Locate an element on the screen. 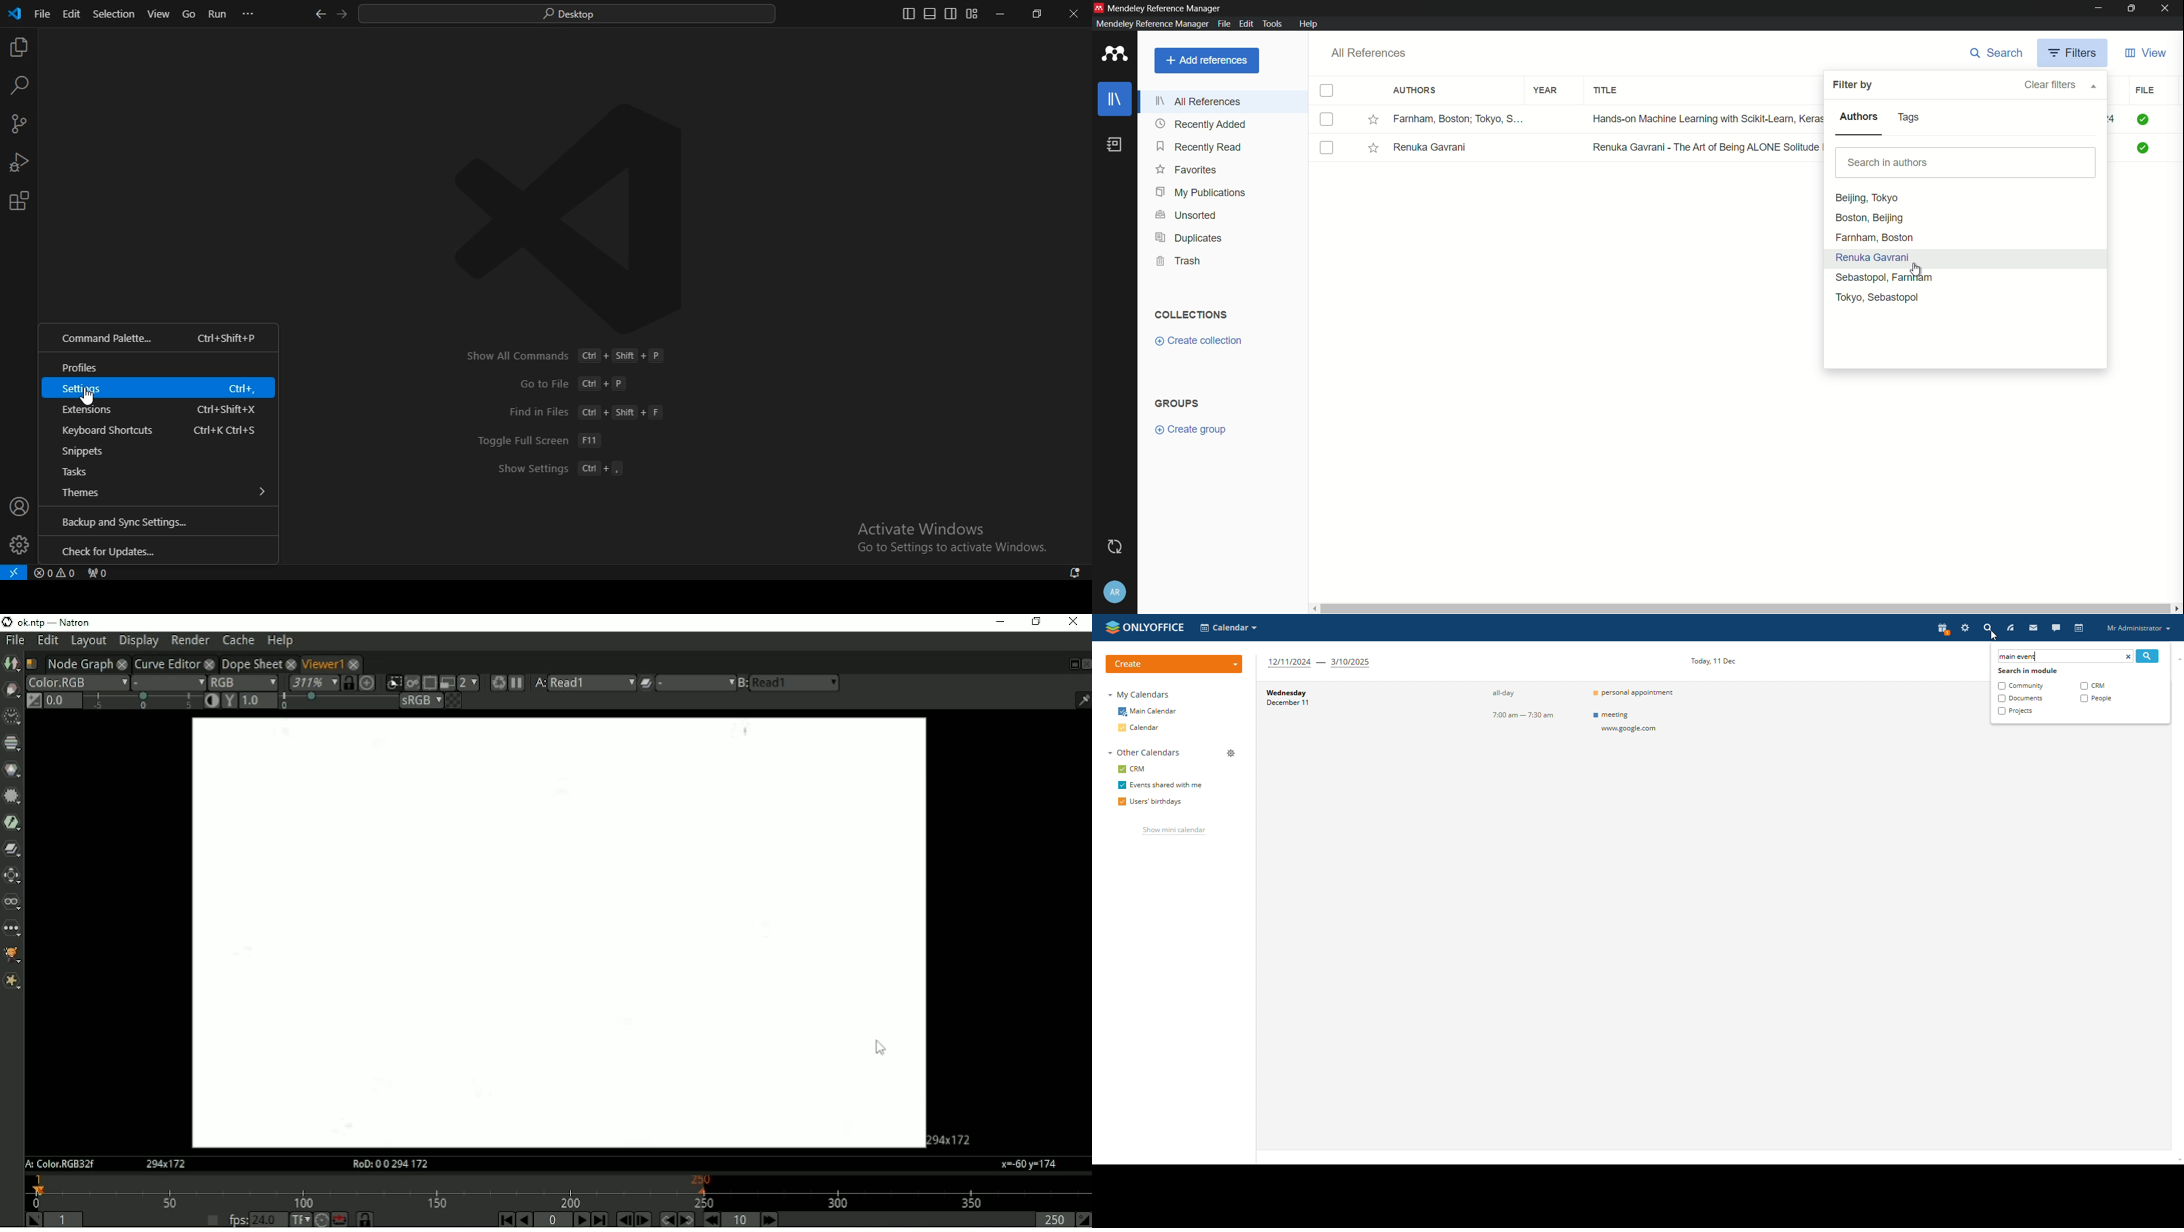  Tokyo, Sebastopol is located at coordinates (1886, 299).